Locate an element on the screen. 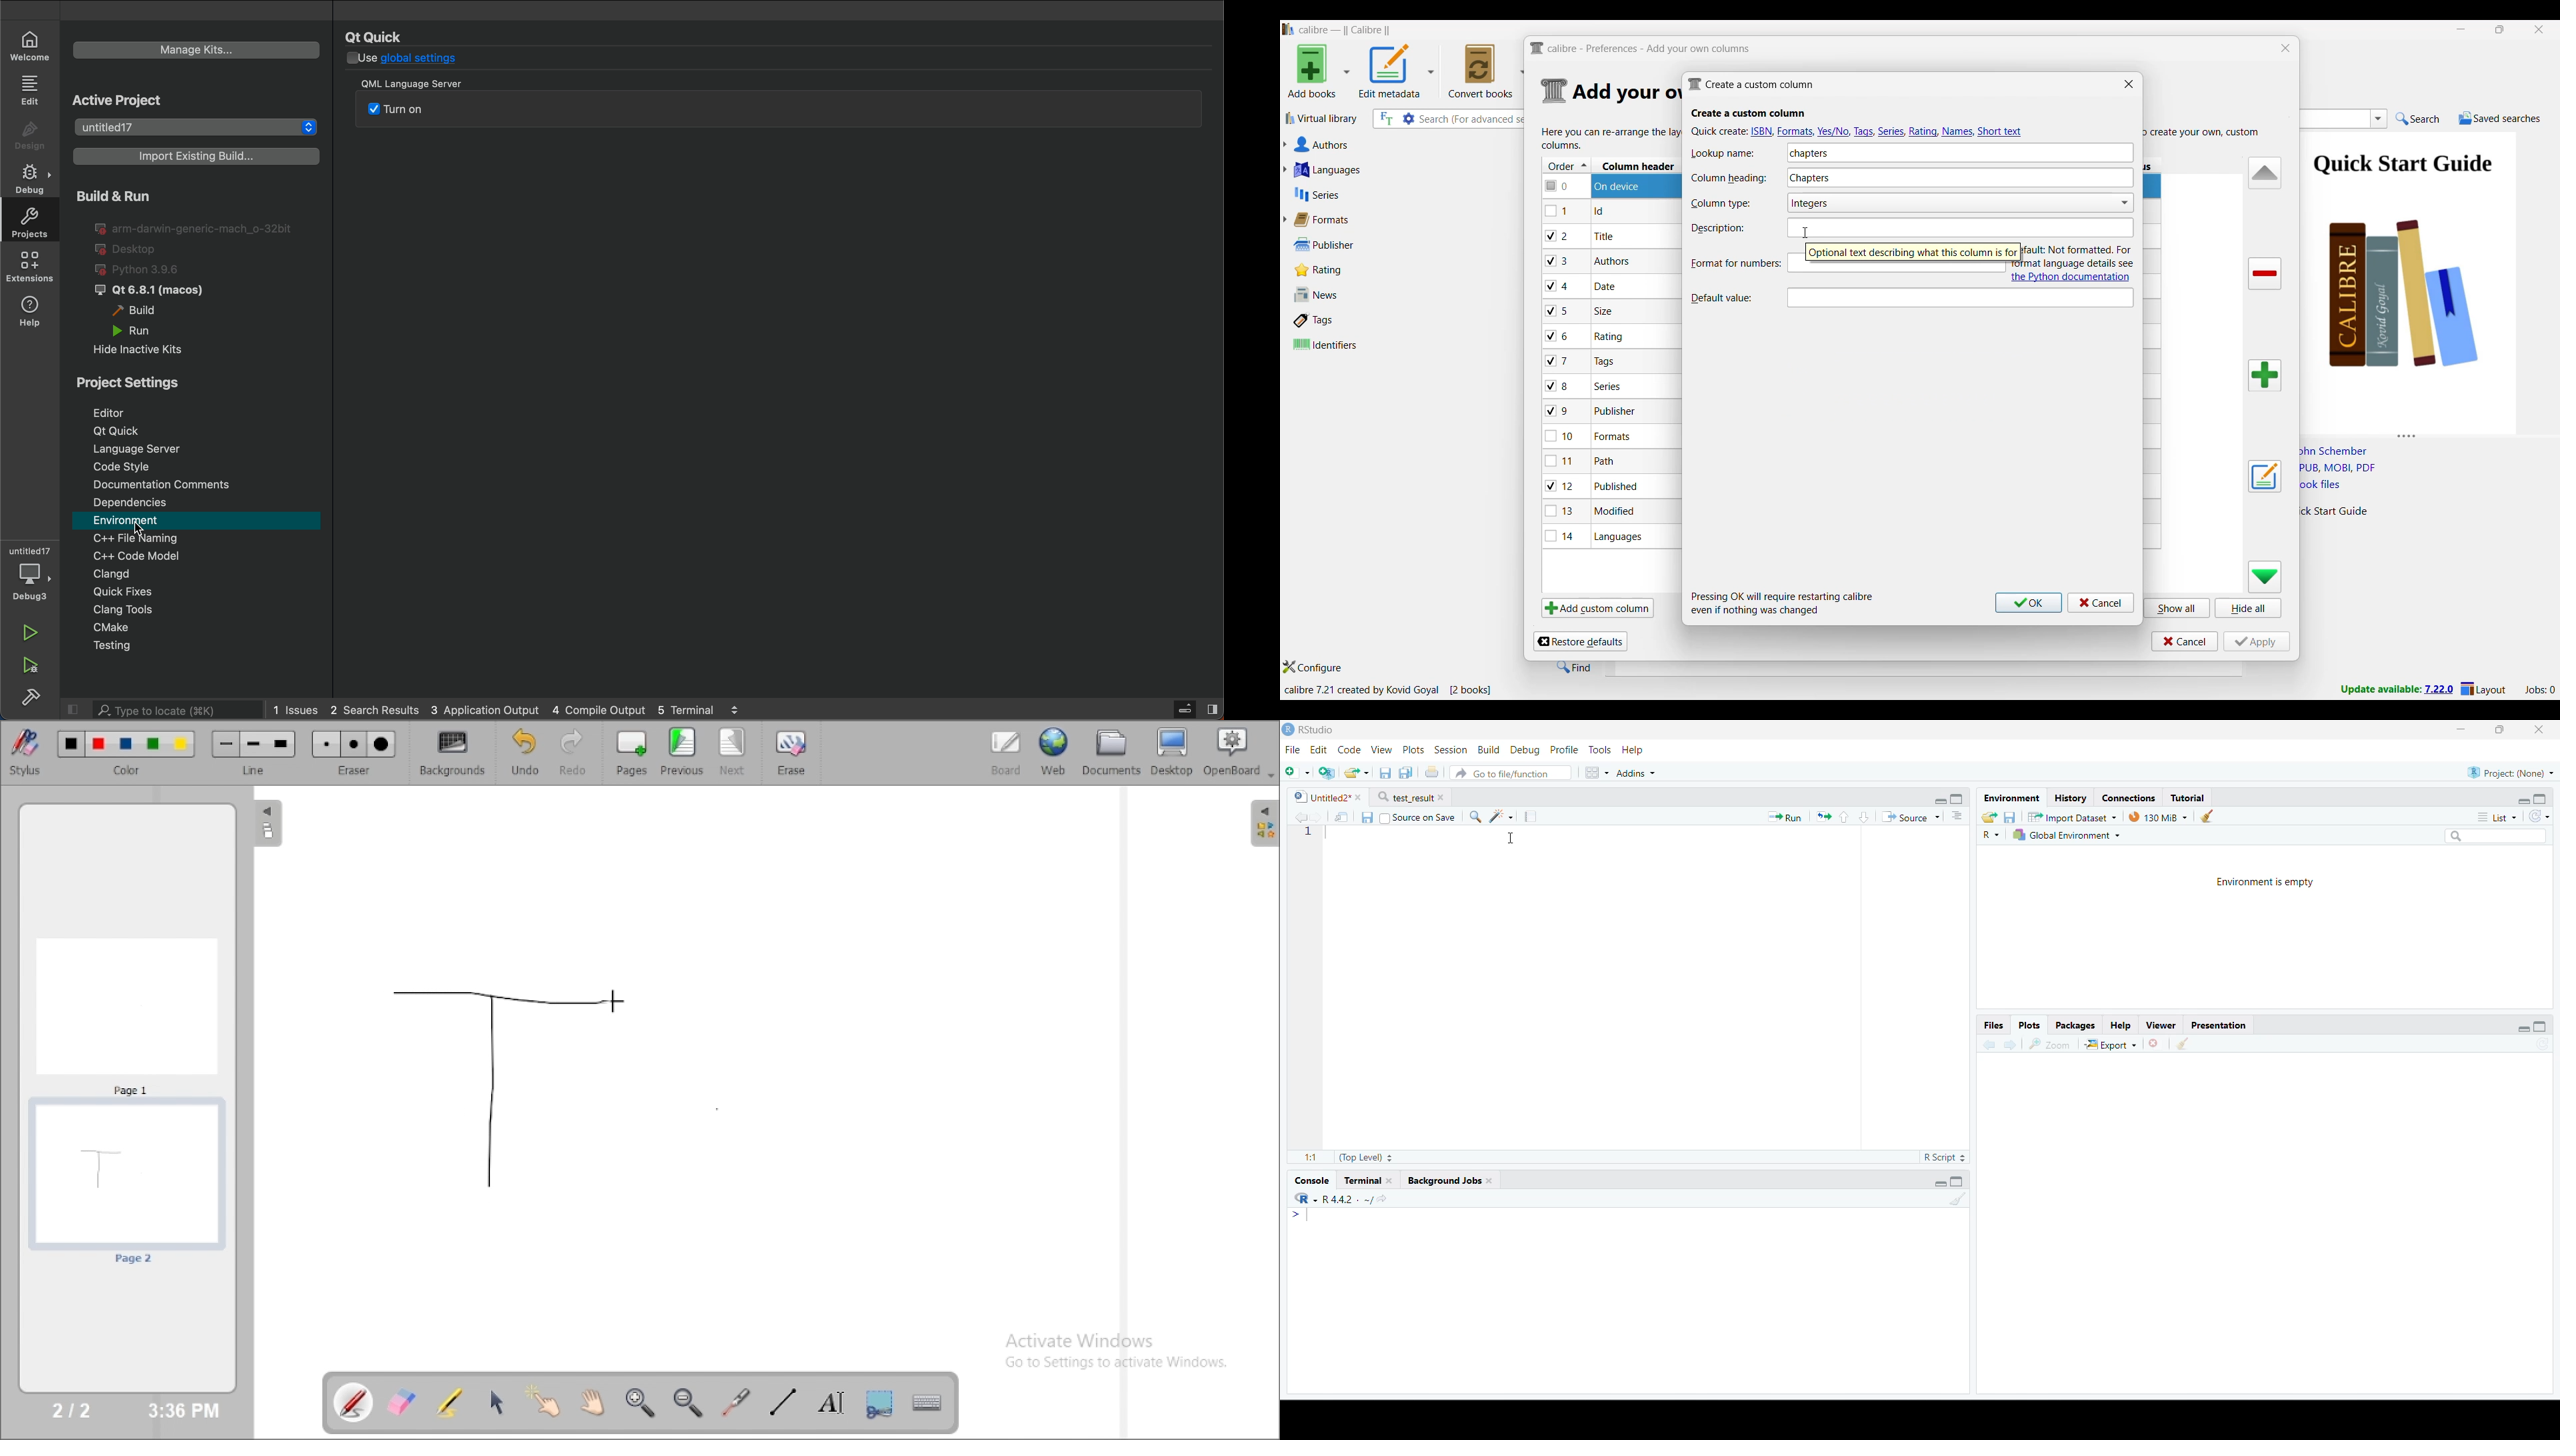  Languages is located at coordinates (1381, 169).